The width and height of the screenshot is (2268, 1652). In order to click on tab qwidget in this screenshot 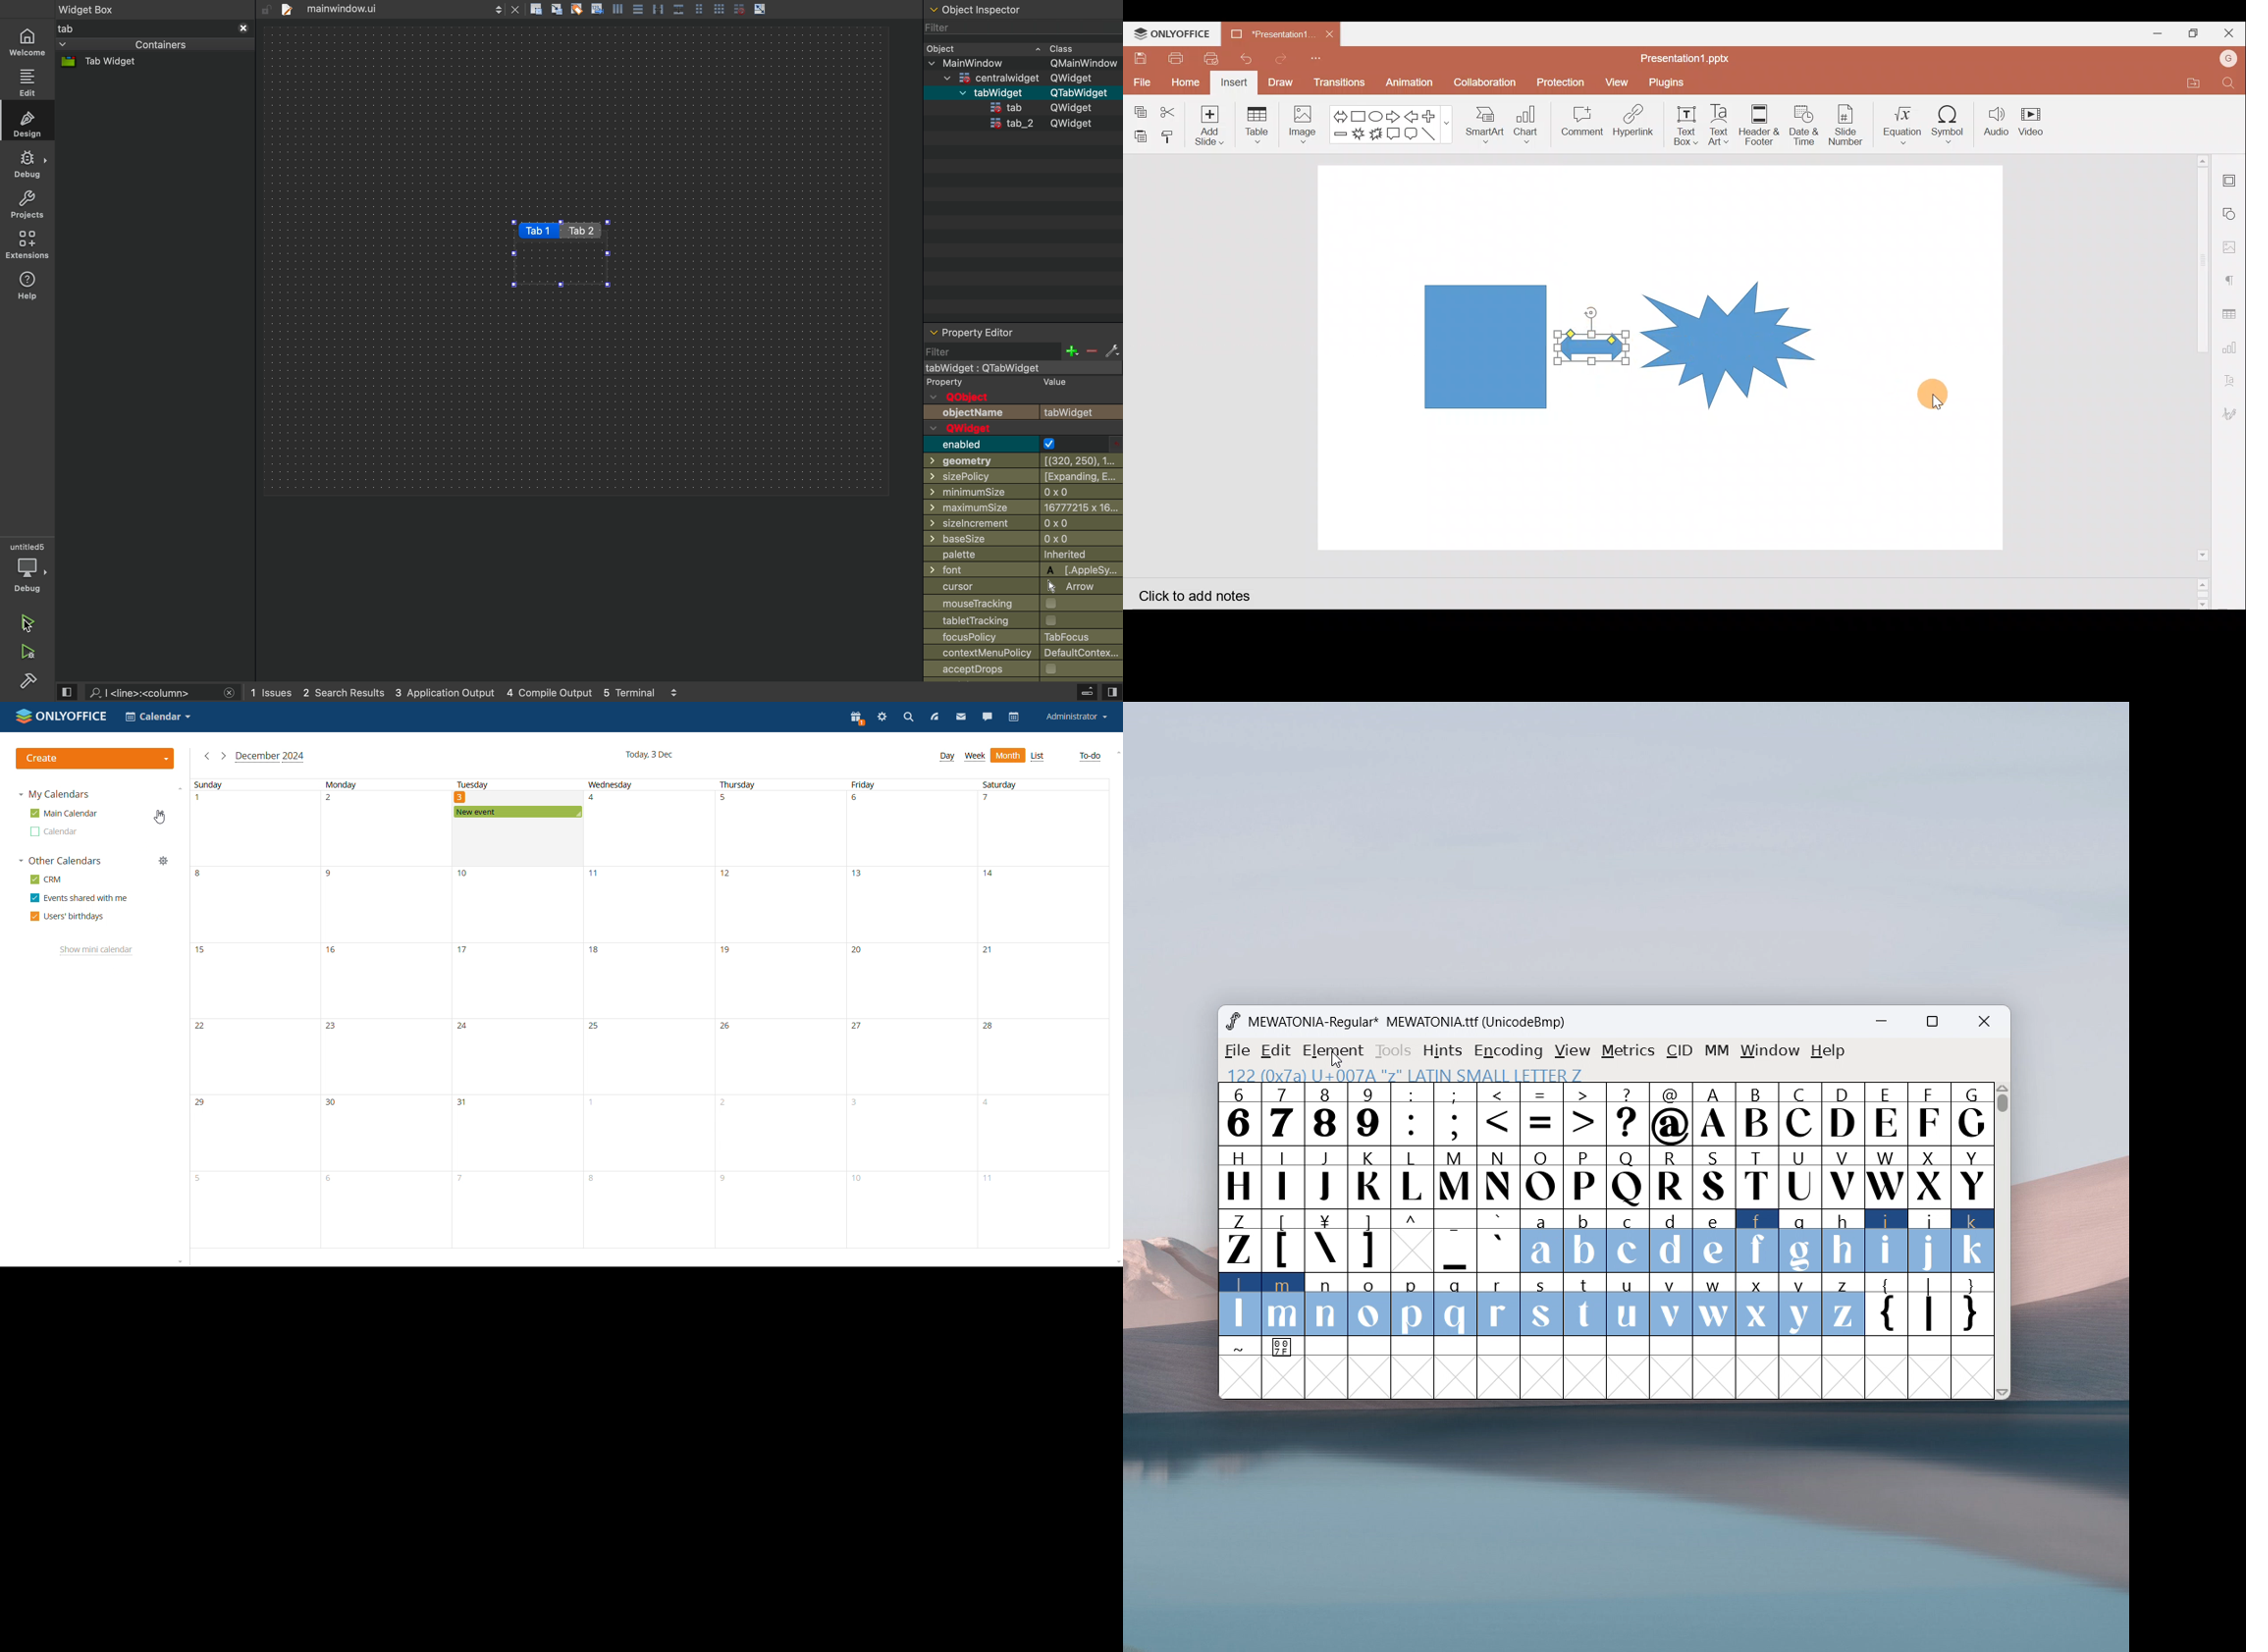, I will do `click(1043, 107)`.